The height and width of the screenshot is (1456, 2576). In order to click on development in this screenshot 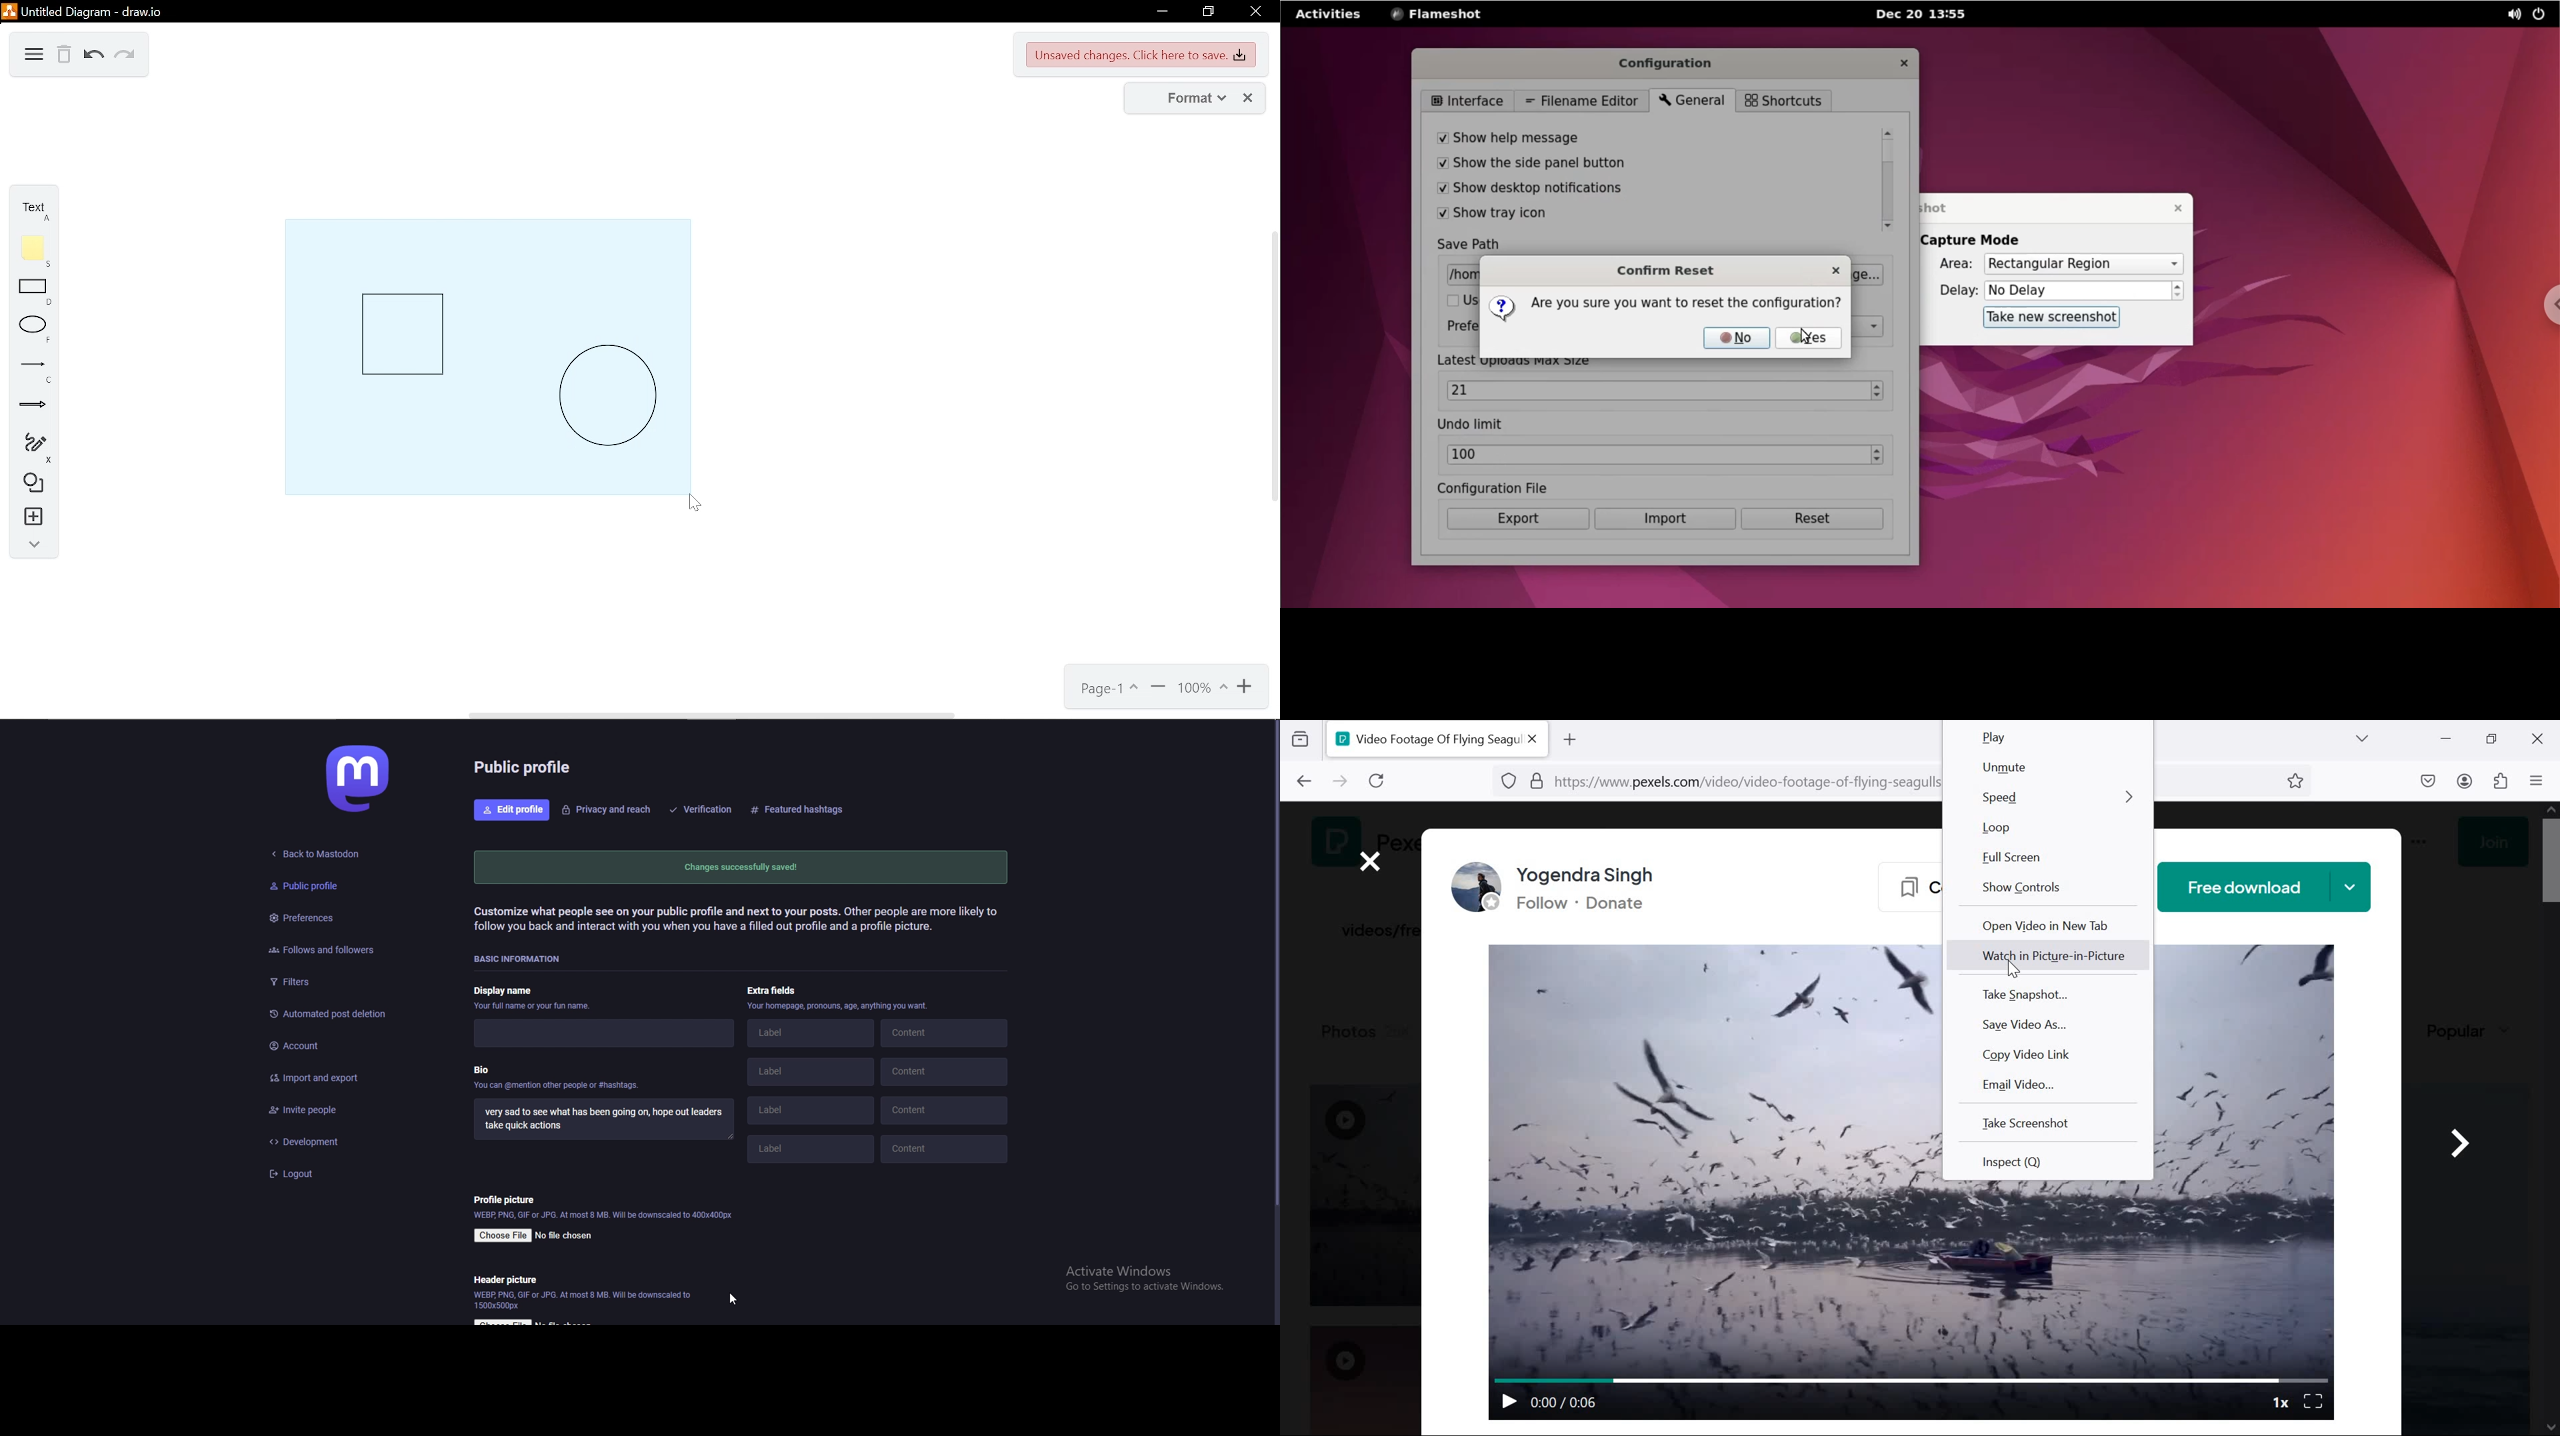, I will do `click(331, 1141)`.